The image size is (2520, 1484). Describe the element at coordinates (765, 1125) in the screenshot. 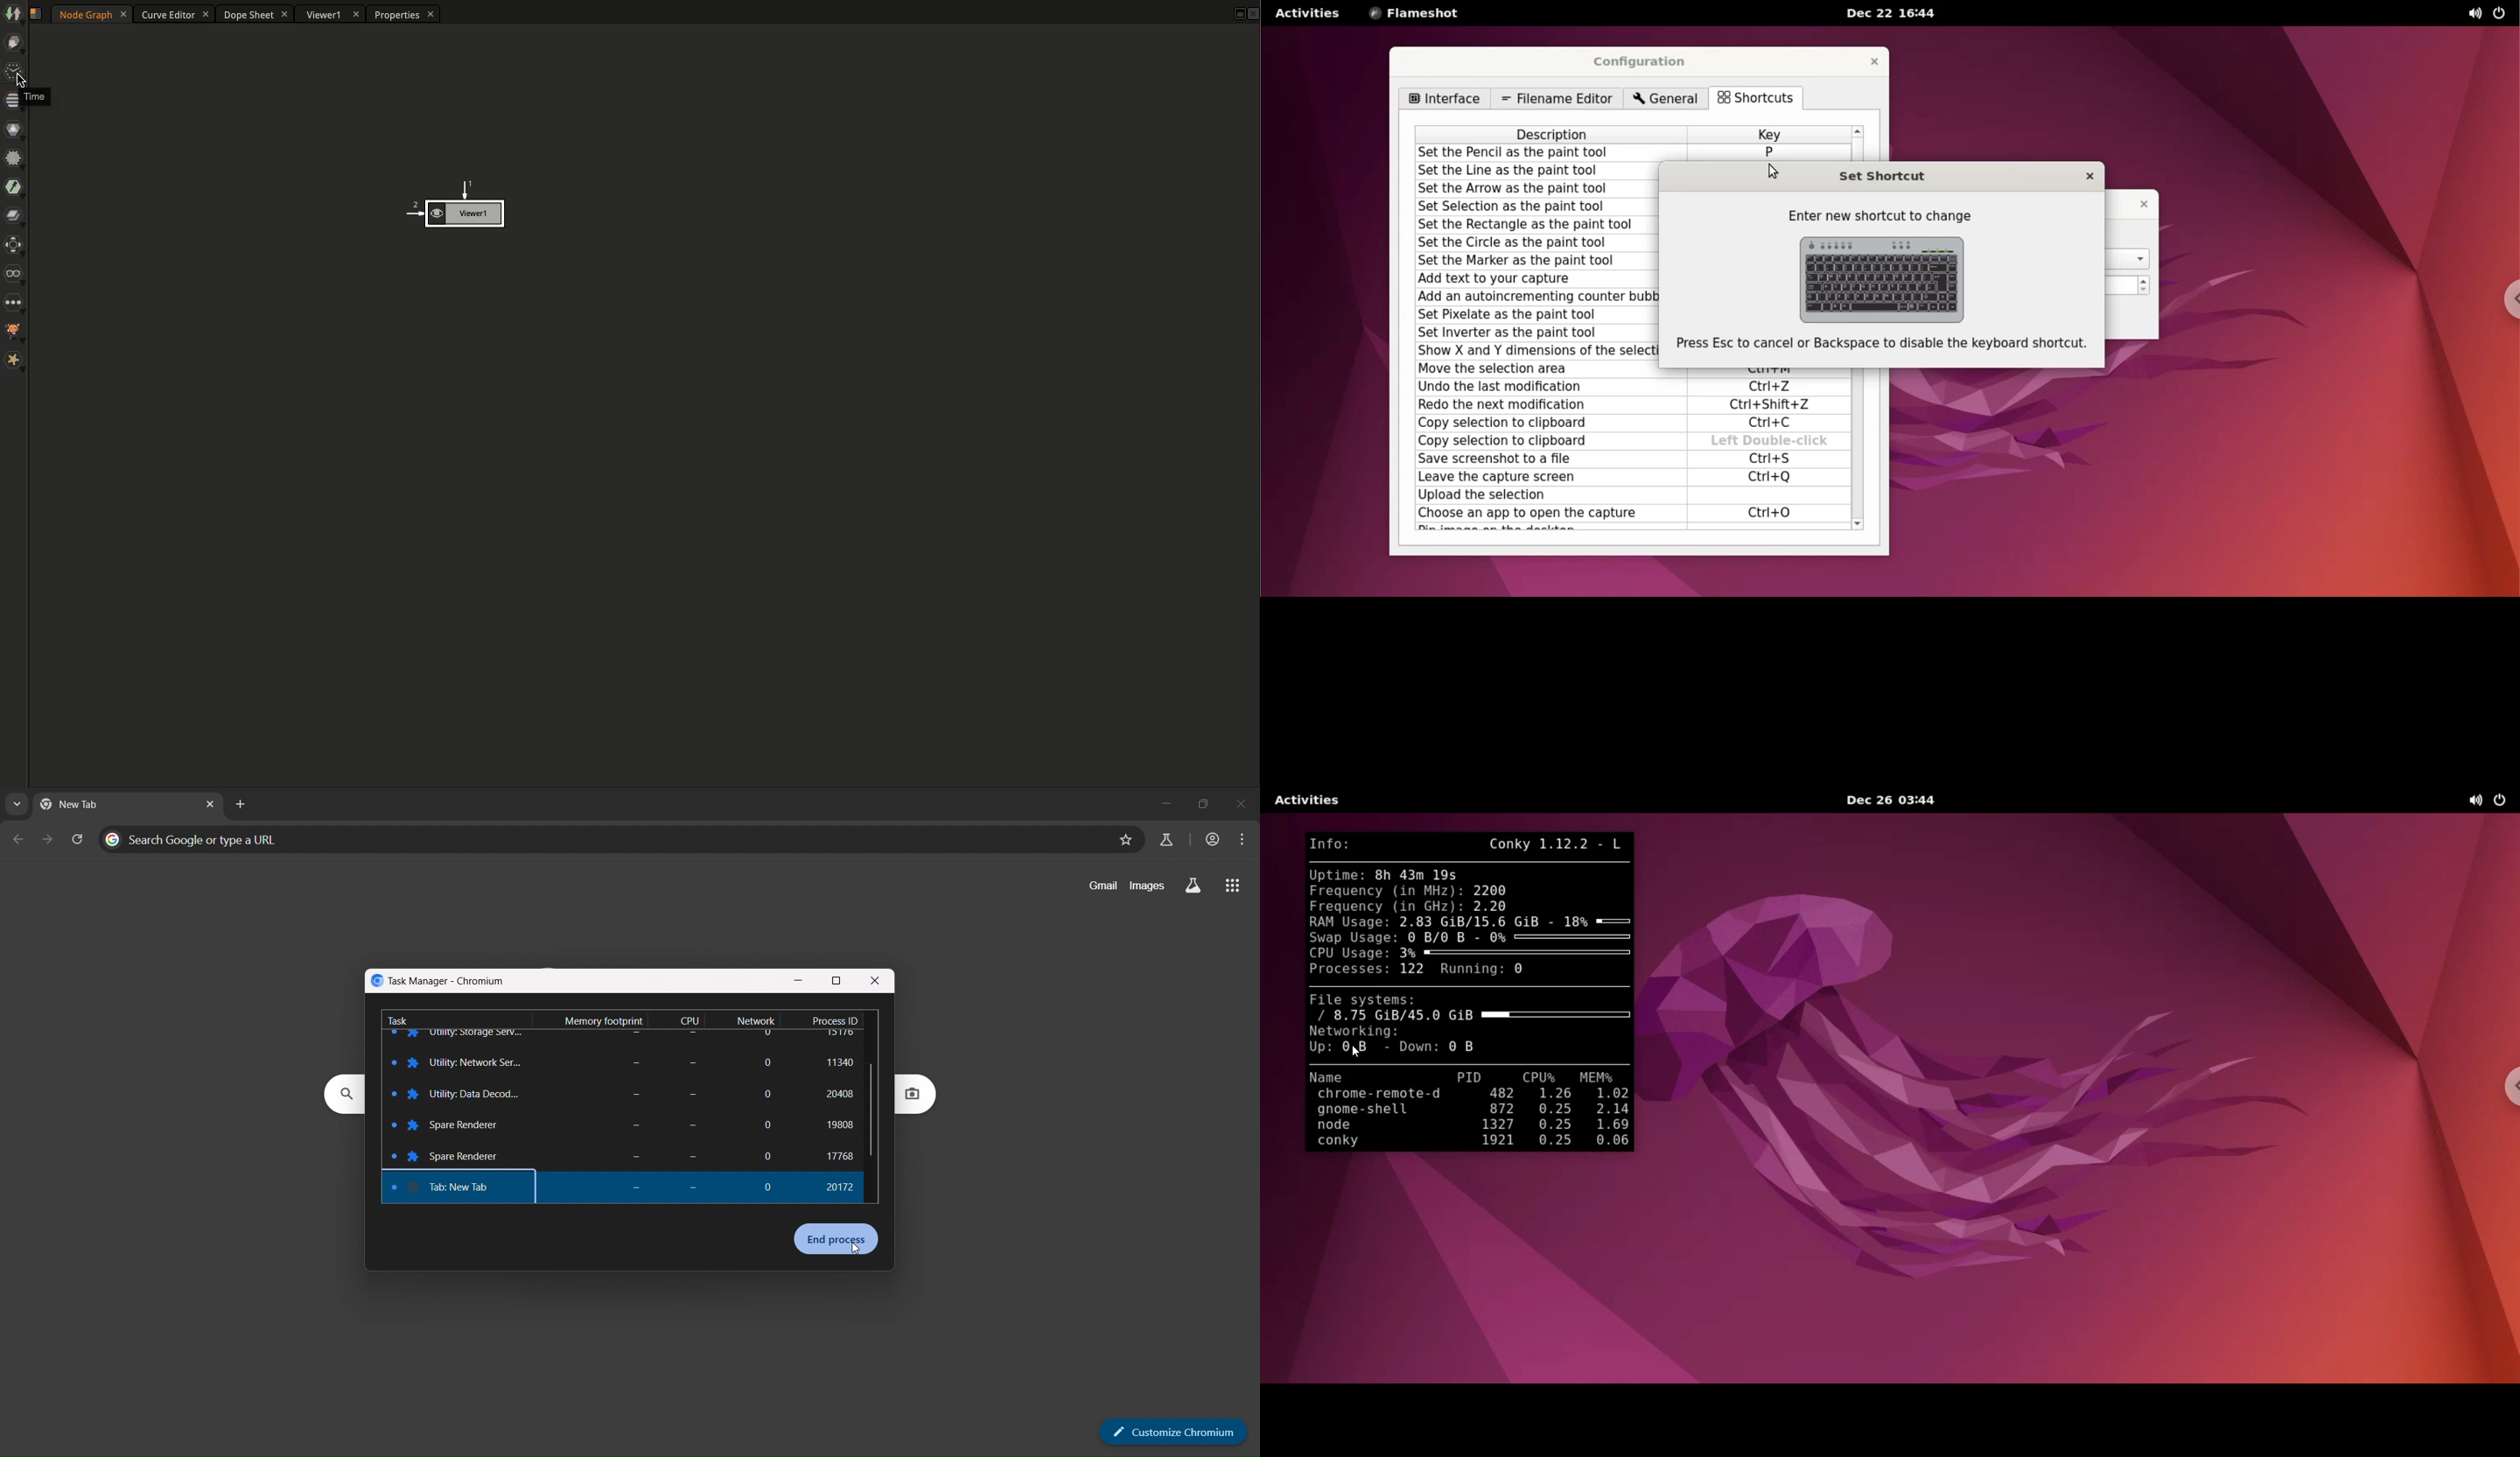

I see `[]` at that location.